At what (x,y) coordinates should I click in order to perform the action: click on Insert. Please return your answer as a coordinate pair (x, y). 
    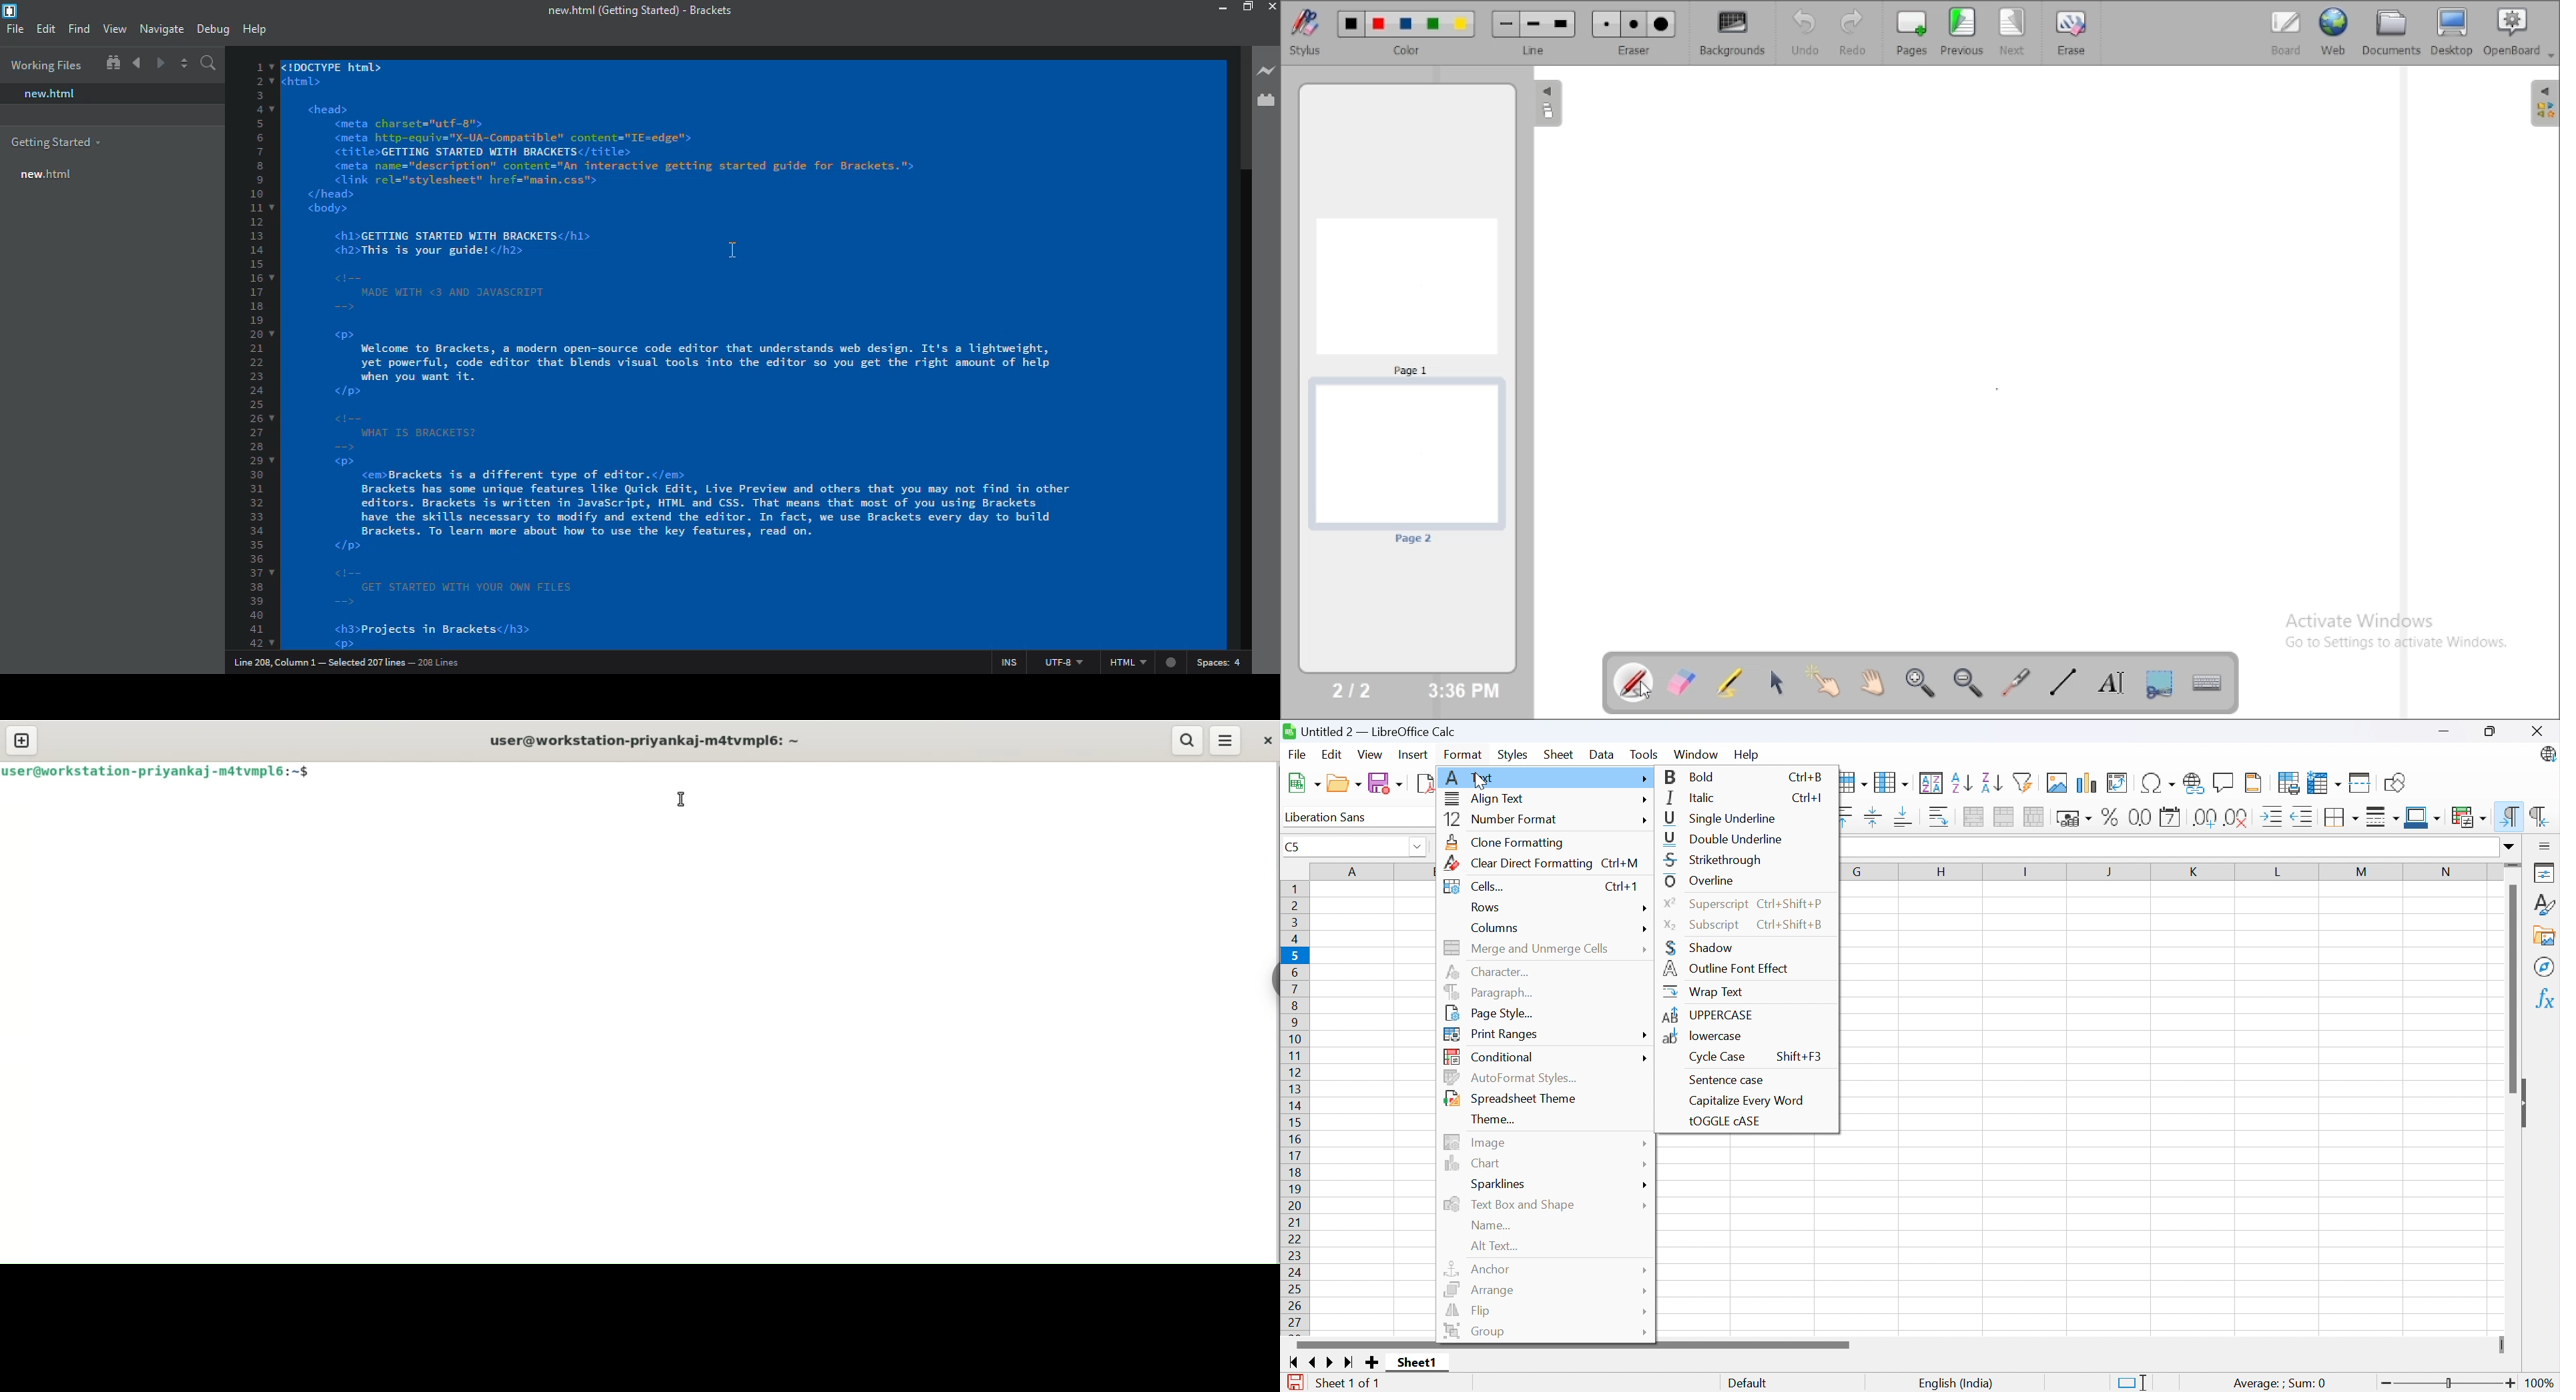
    Looking at the image, I should click on (1412, 755).